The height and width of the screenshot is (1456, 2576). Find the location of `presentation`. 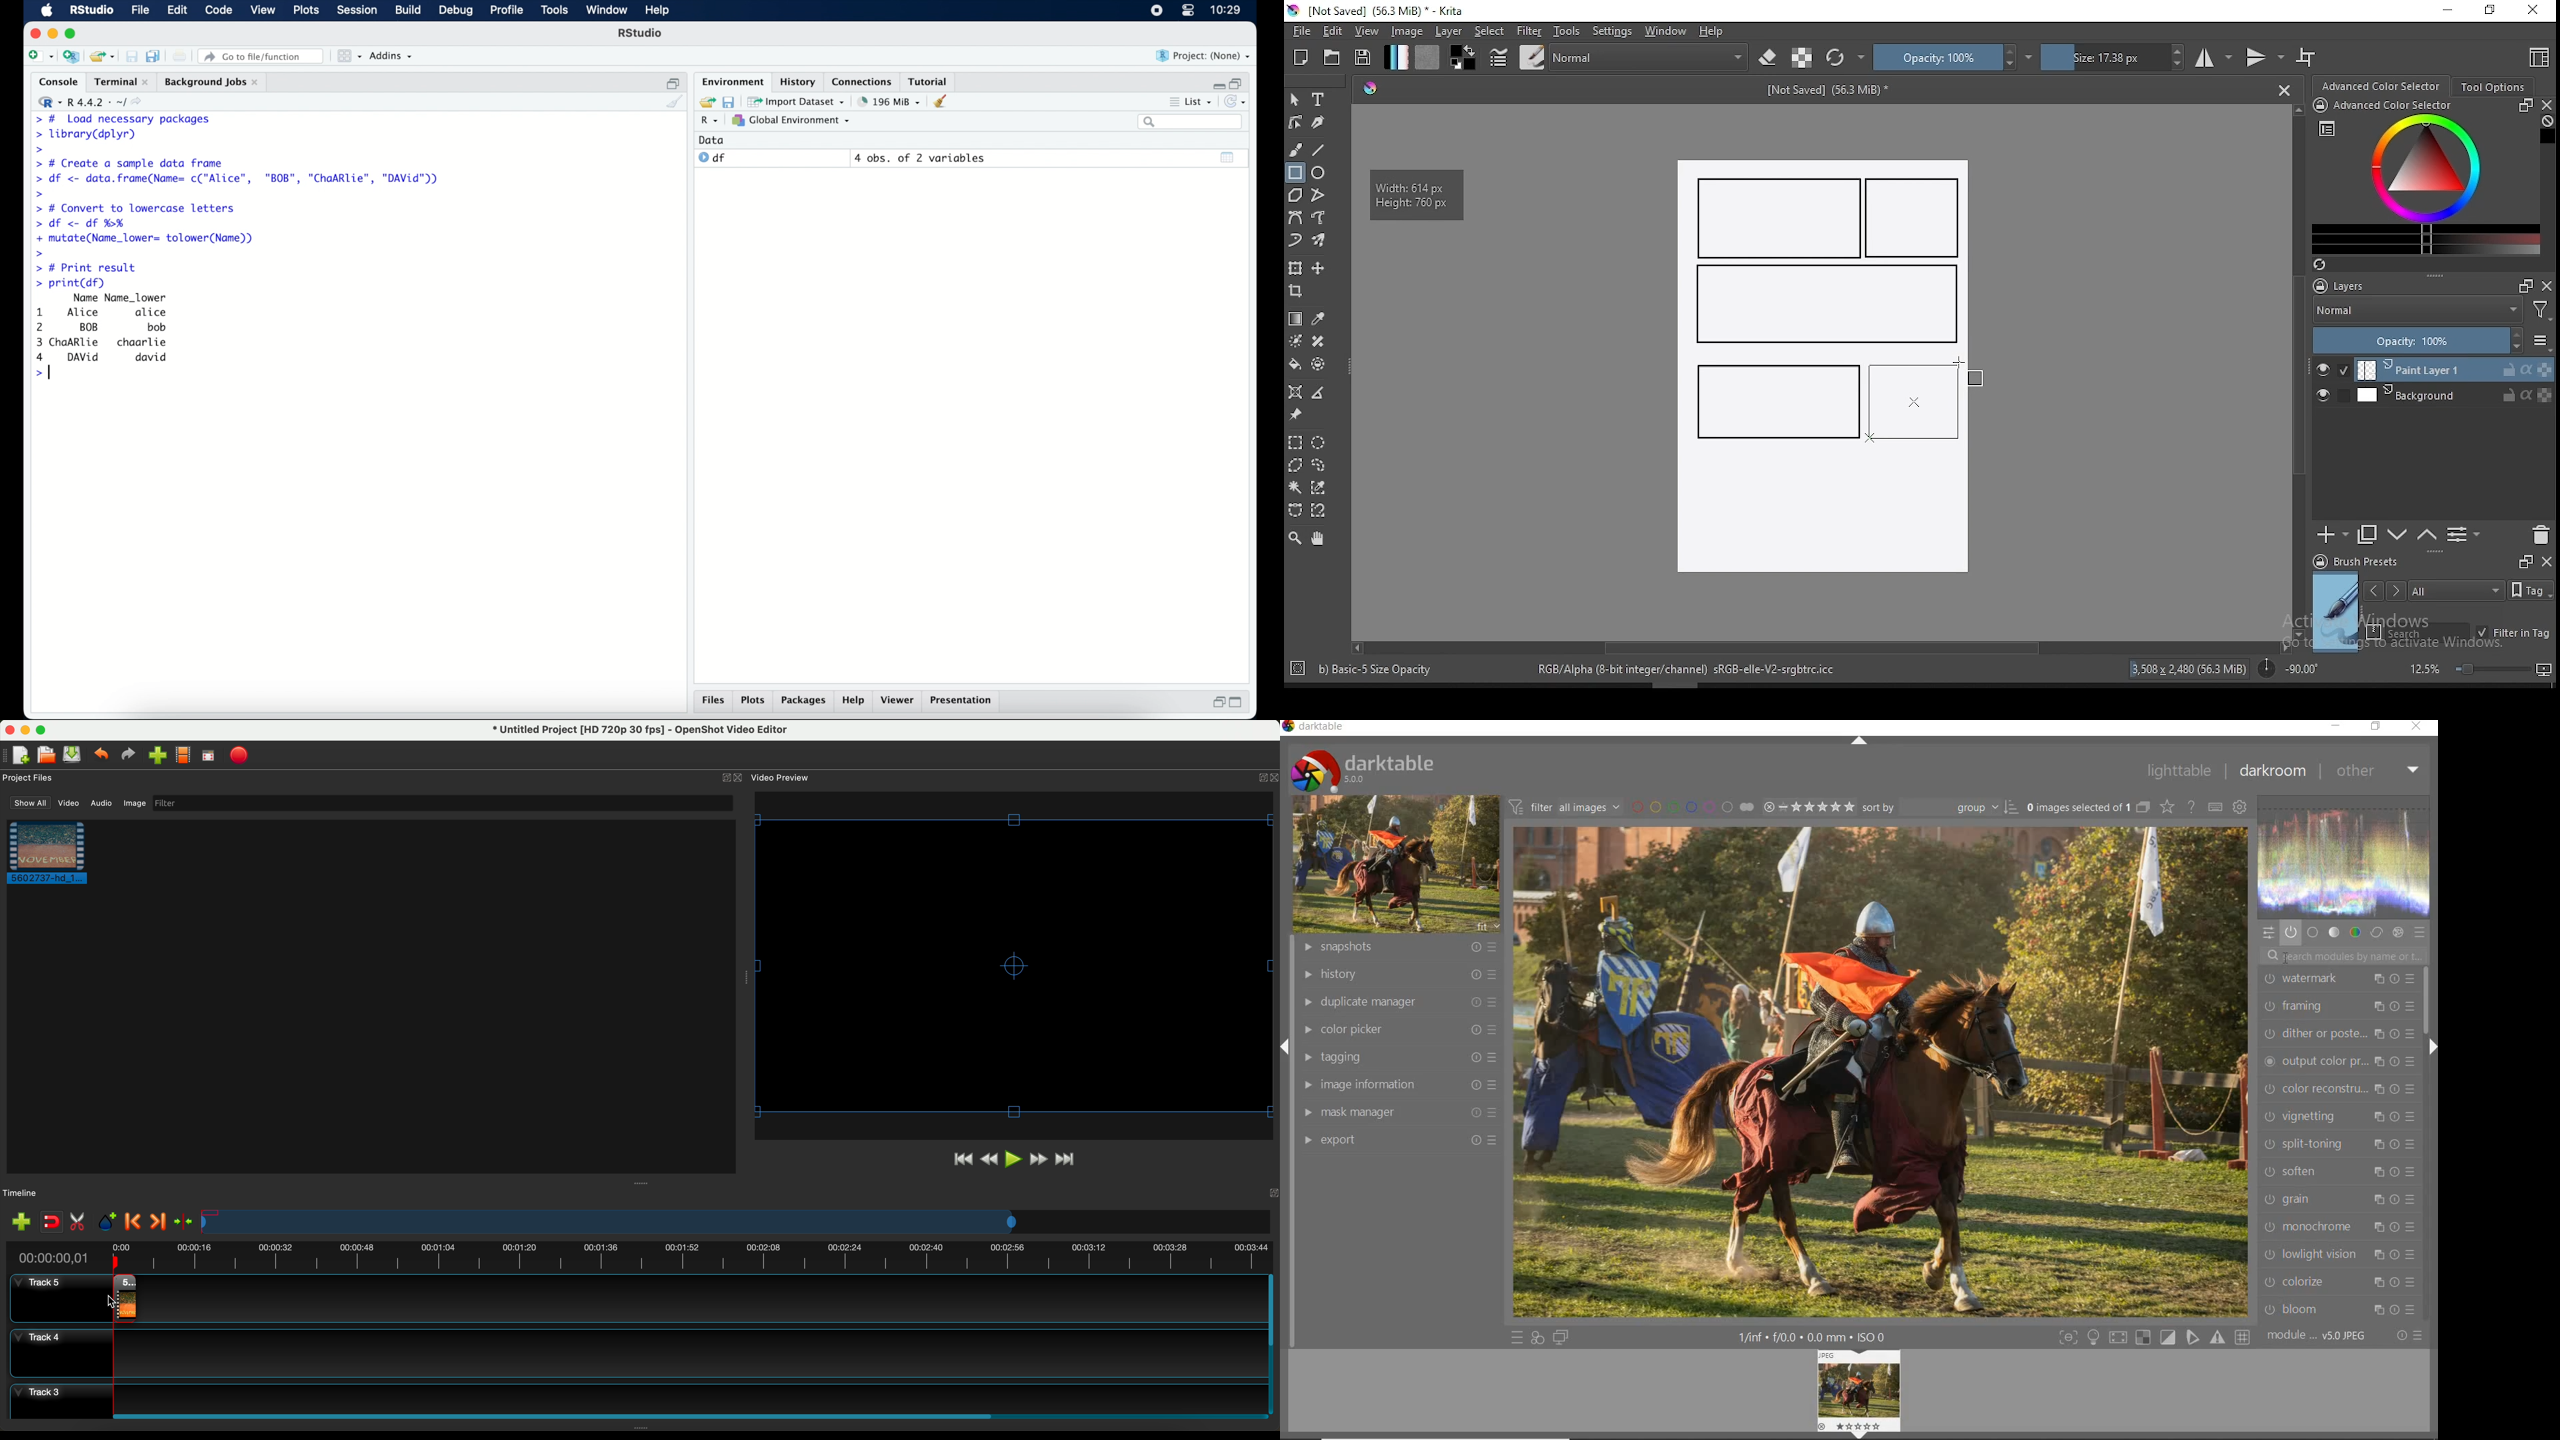

presentation is located at coordinates (963, 701).